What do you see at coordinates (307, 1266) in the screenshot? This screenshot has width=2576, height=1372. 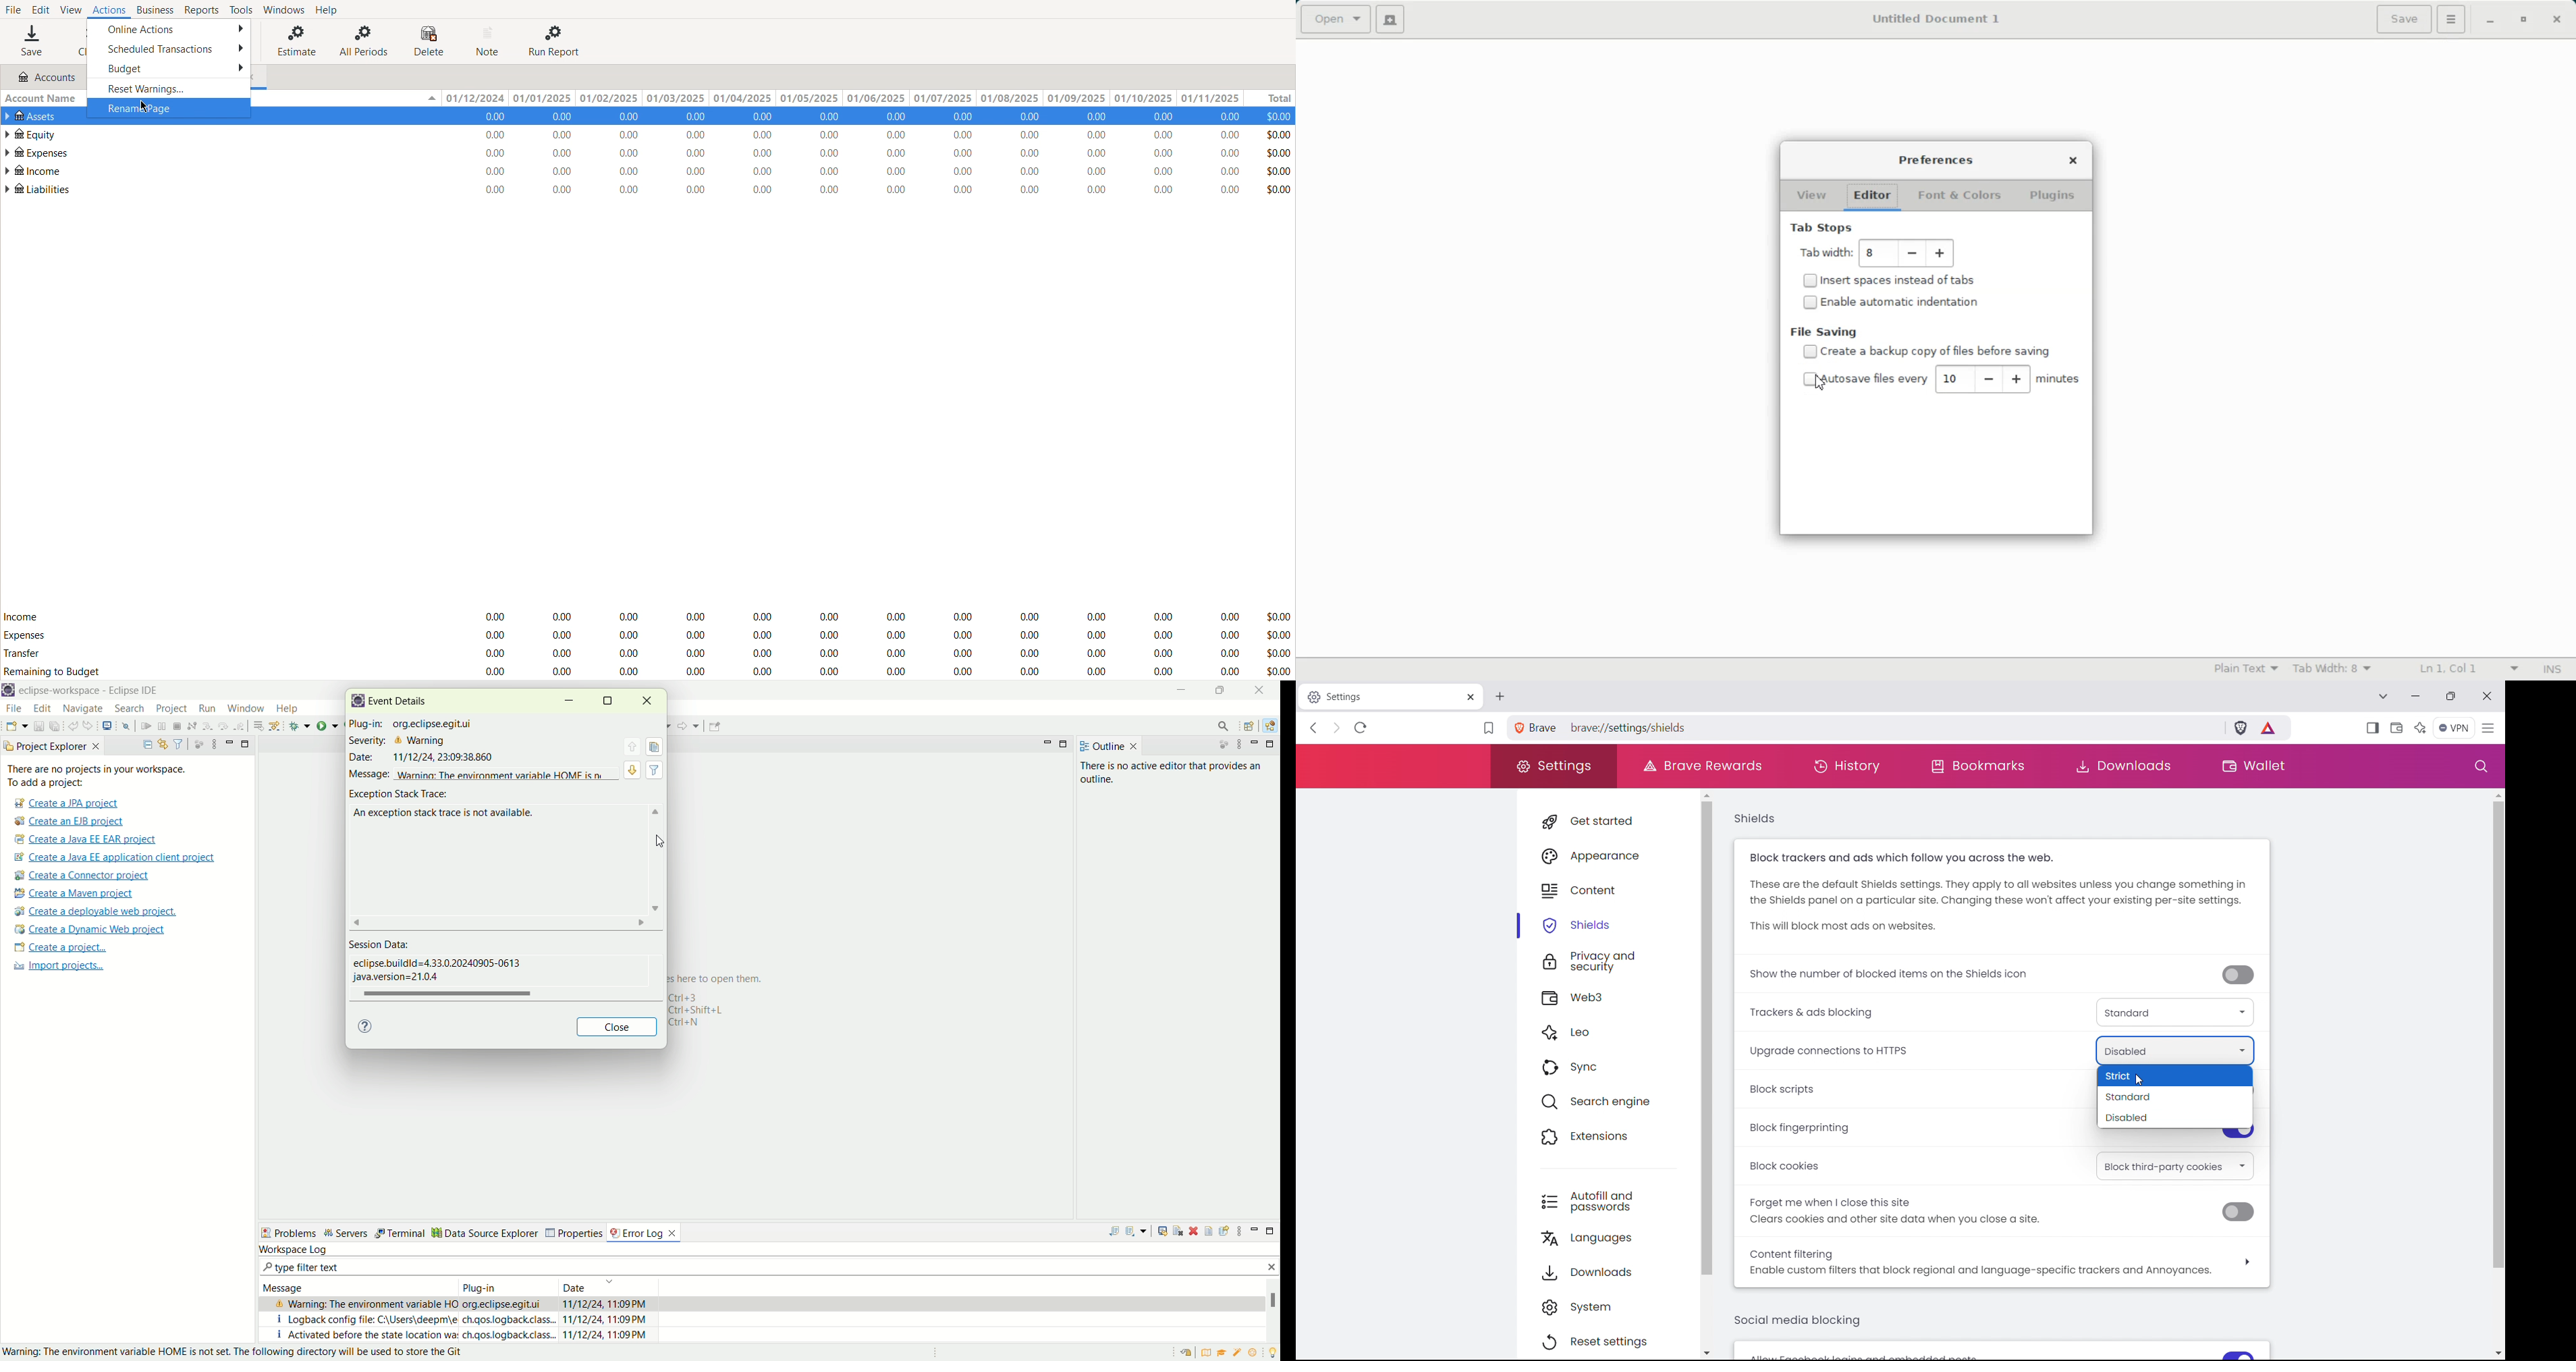 I see `type filter text` at bounding box center [307, 1266].